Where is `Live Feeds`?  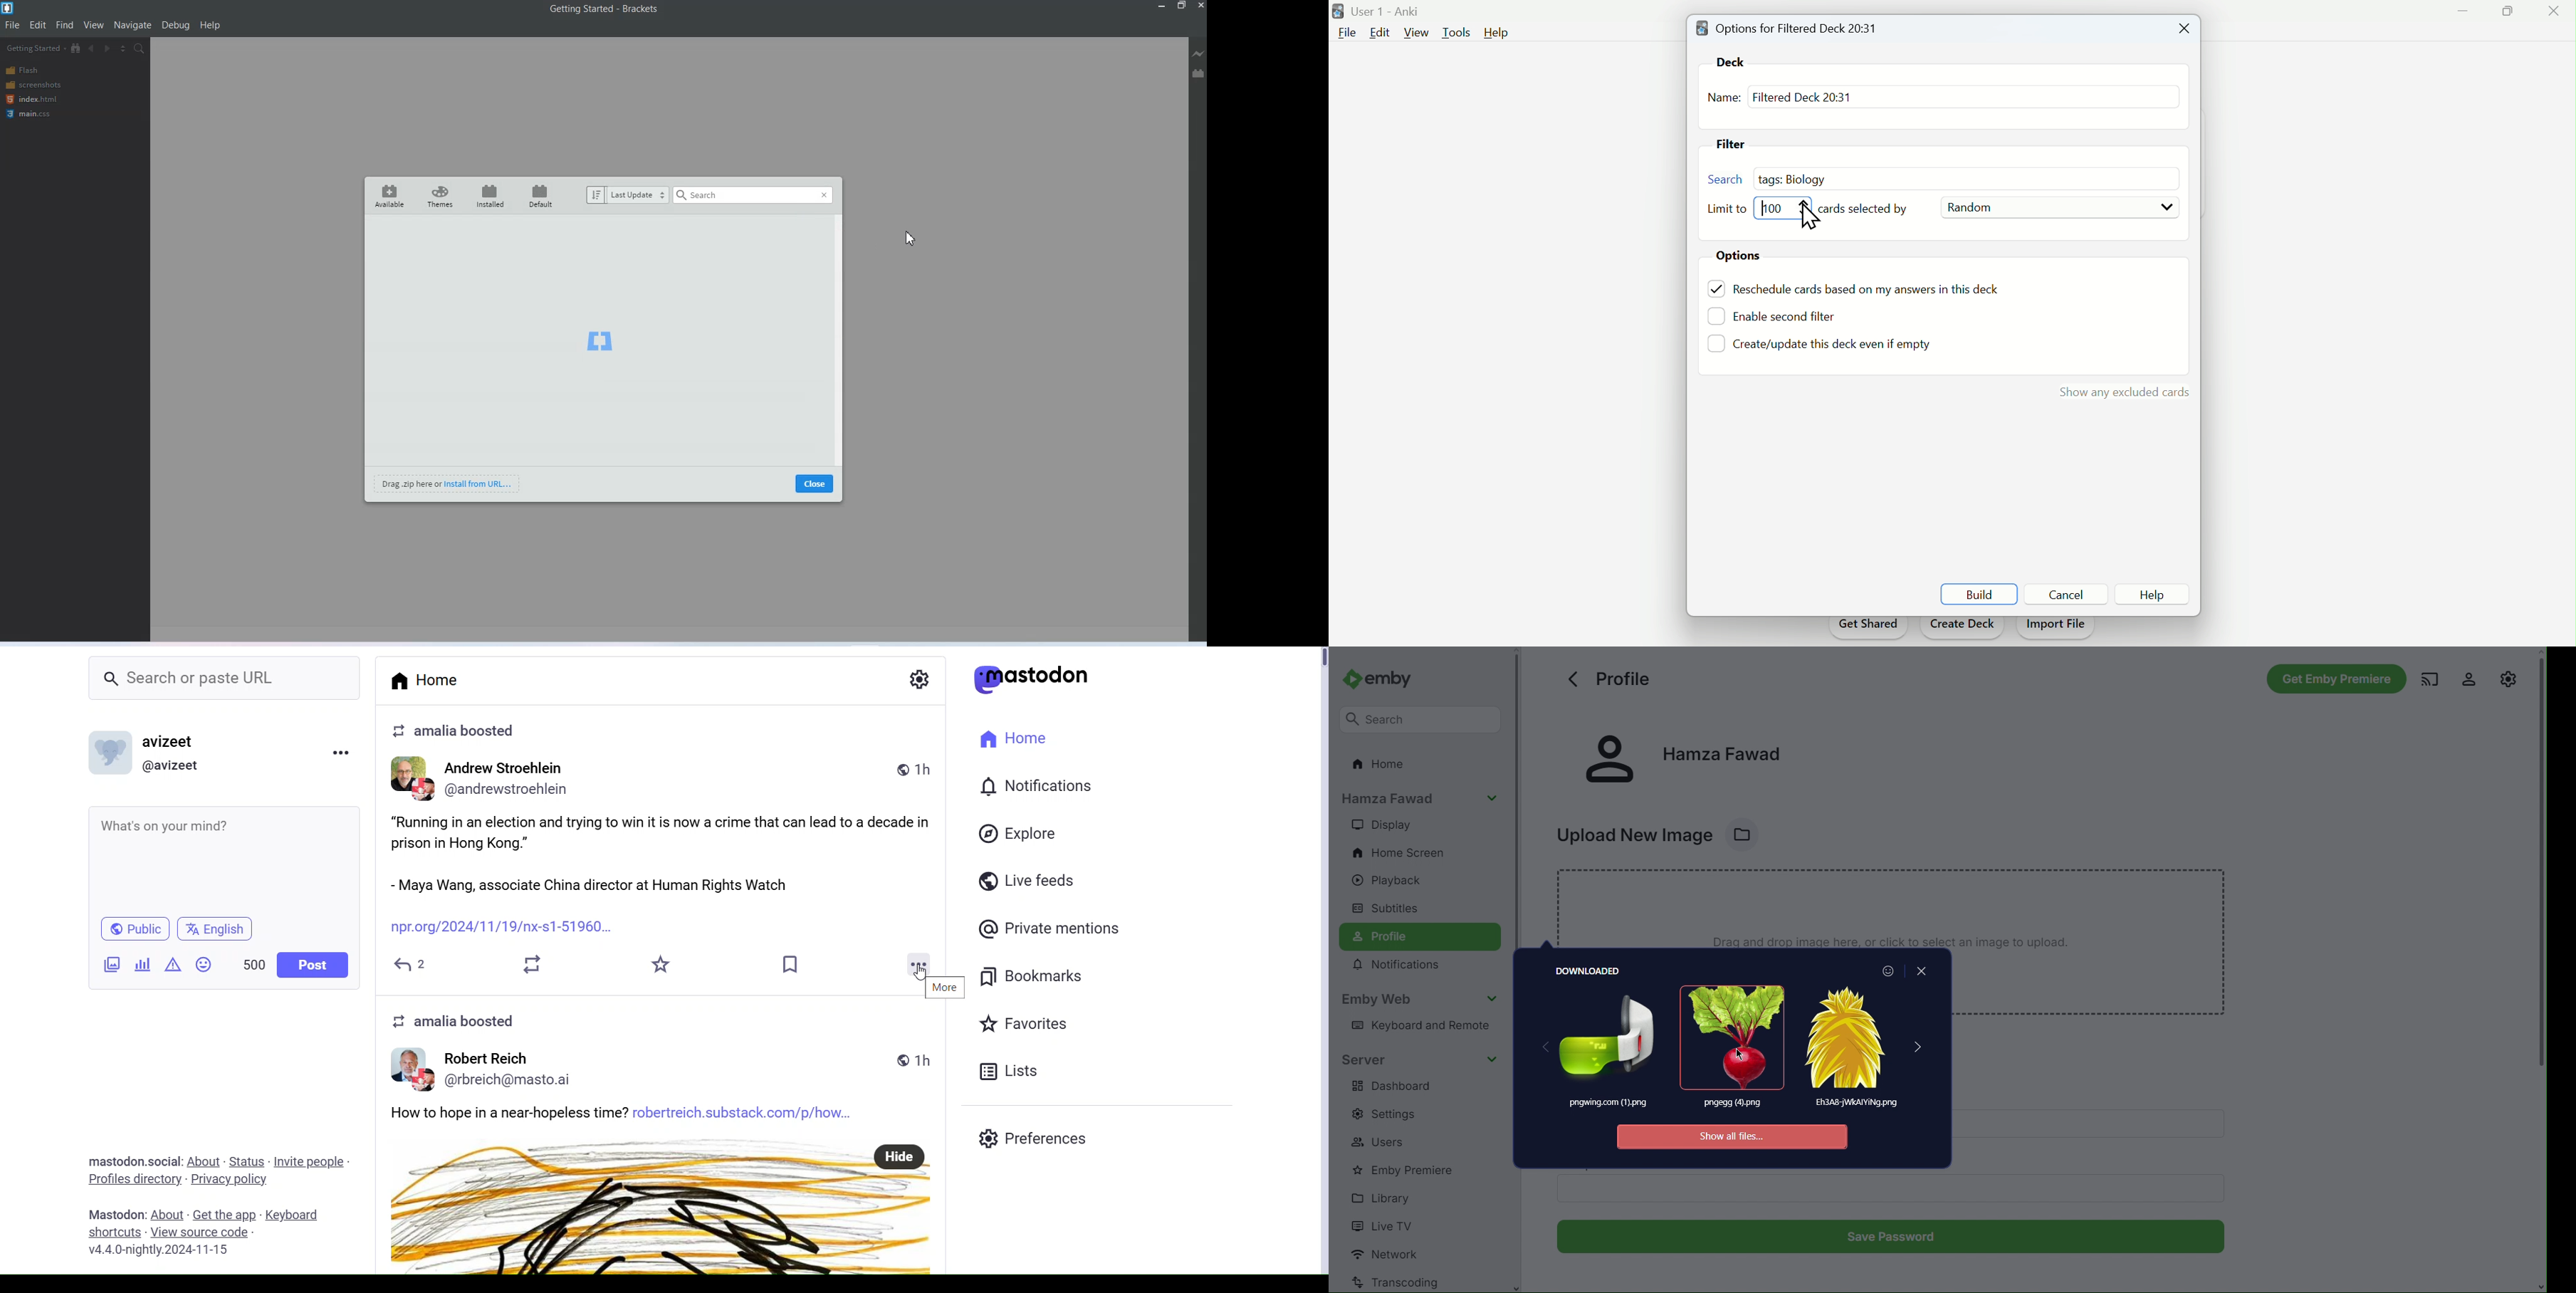
Live Feeds is located at coordinates (1029, 880).